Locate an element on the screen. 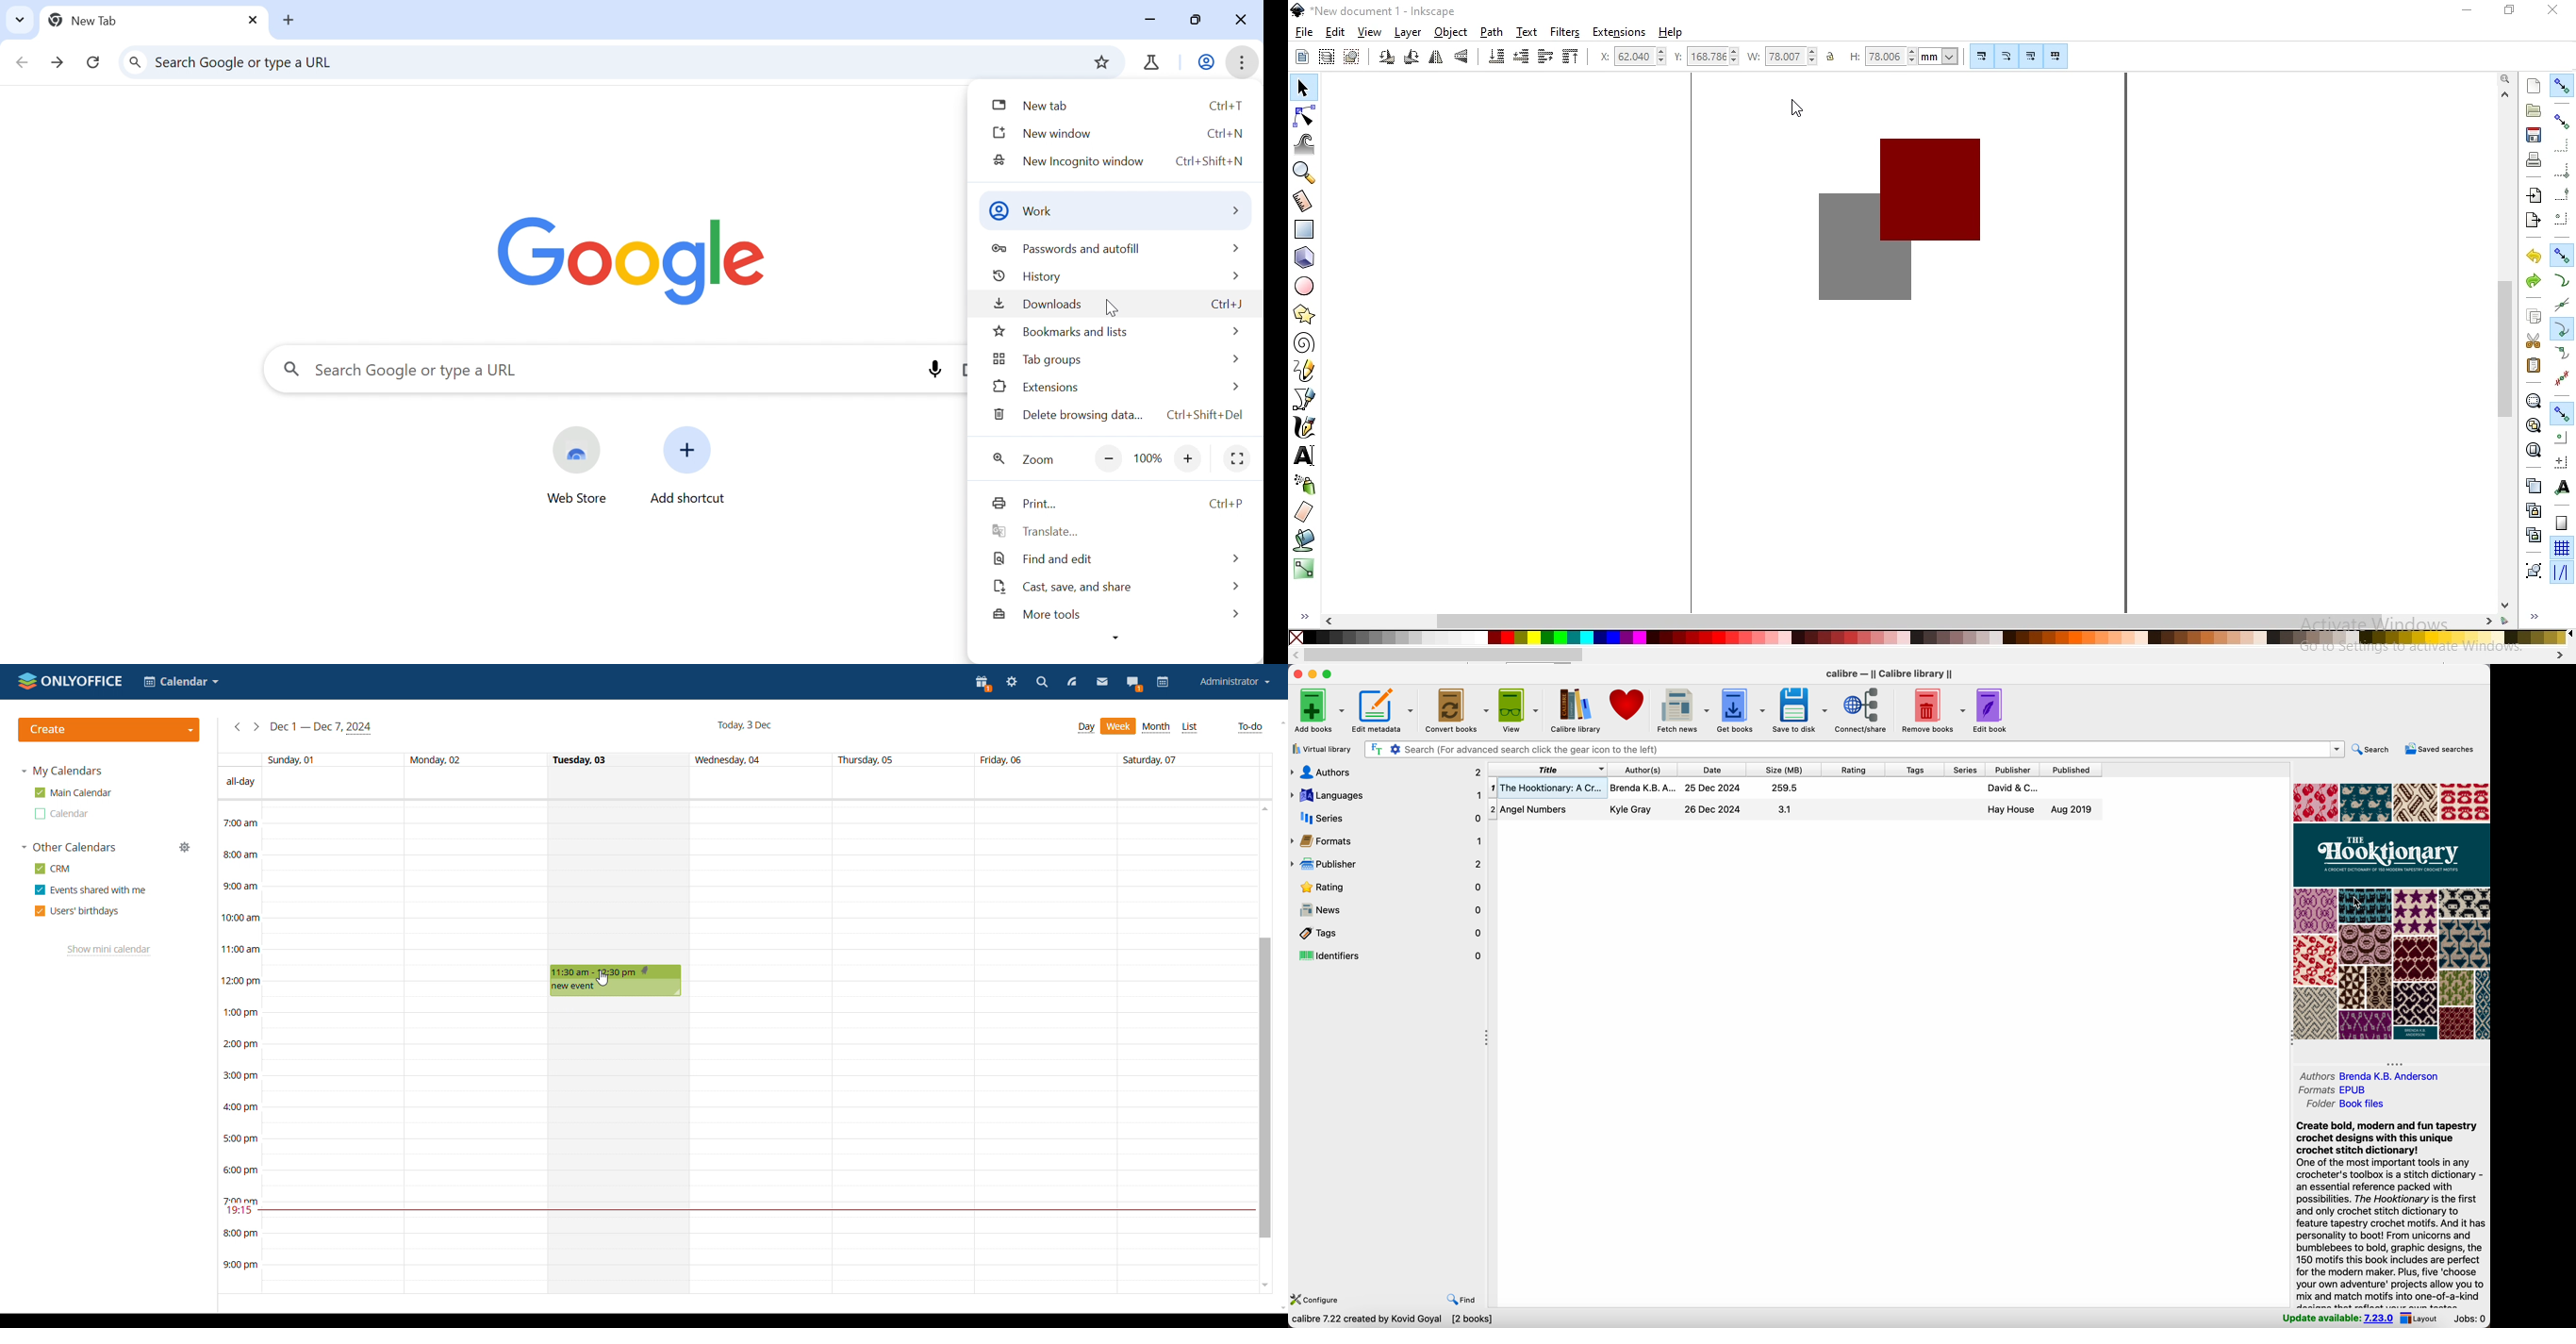 The image size is (2576, 1344). donate is located at coordinates (1629, 705).